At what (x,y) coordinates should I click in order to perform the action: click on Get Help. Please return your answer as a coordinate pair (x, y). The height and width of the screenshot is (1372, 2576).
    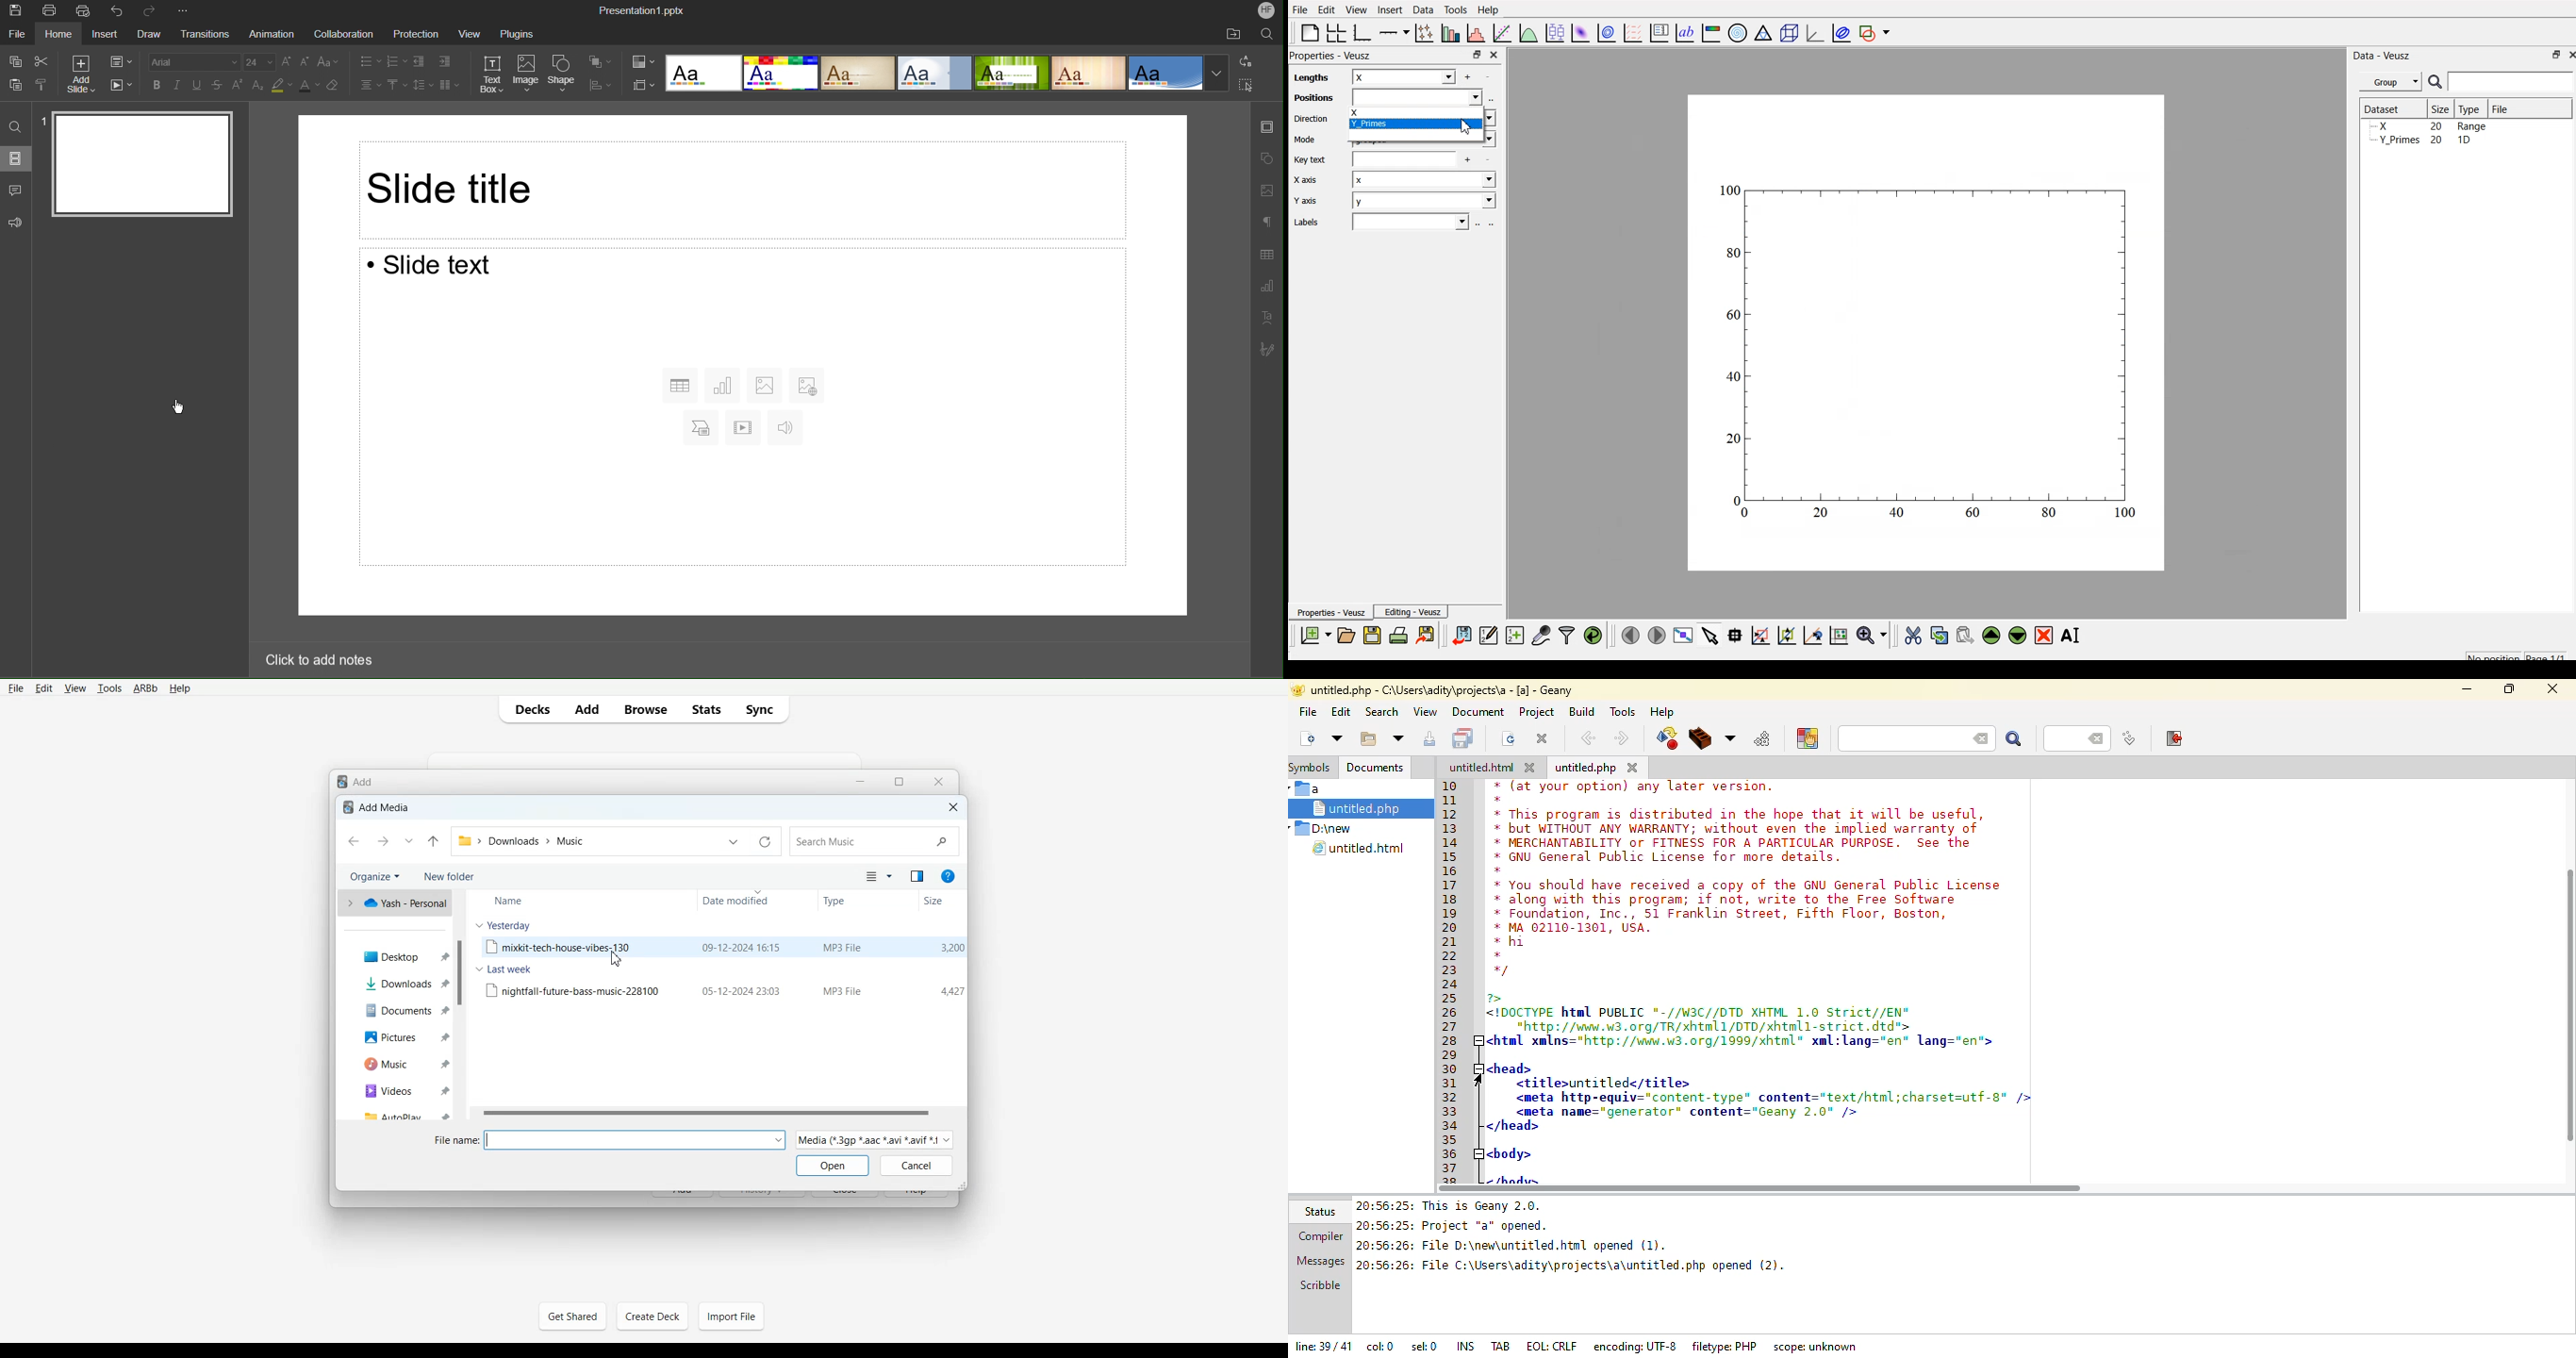
    Looking at the image, I should click on (950, 876).